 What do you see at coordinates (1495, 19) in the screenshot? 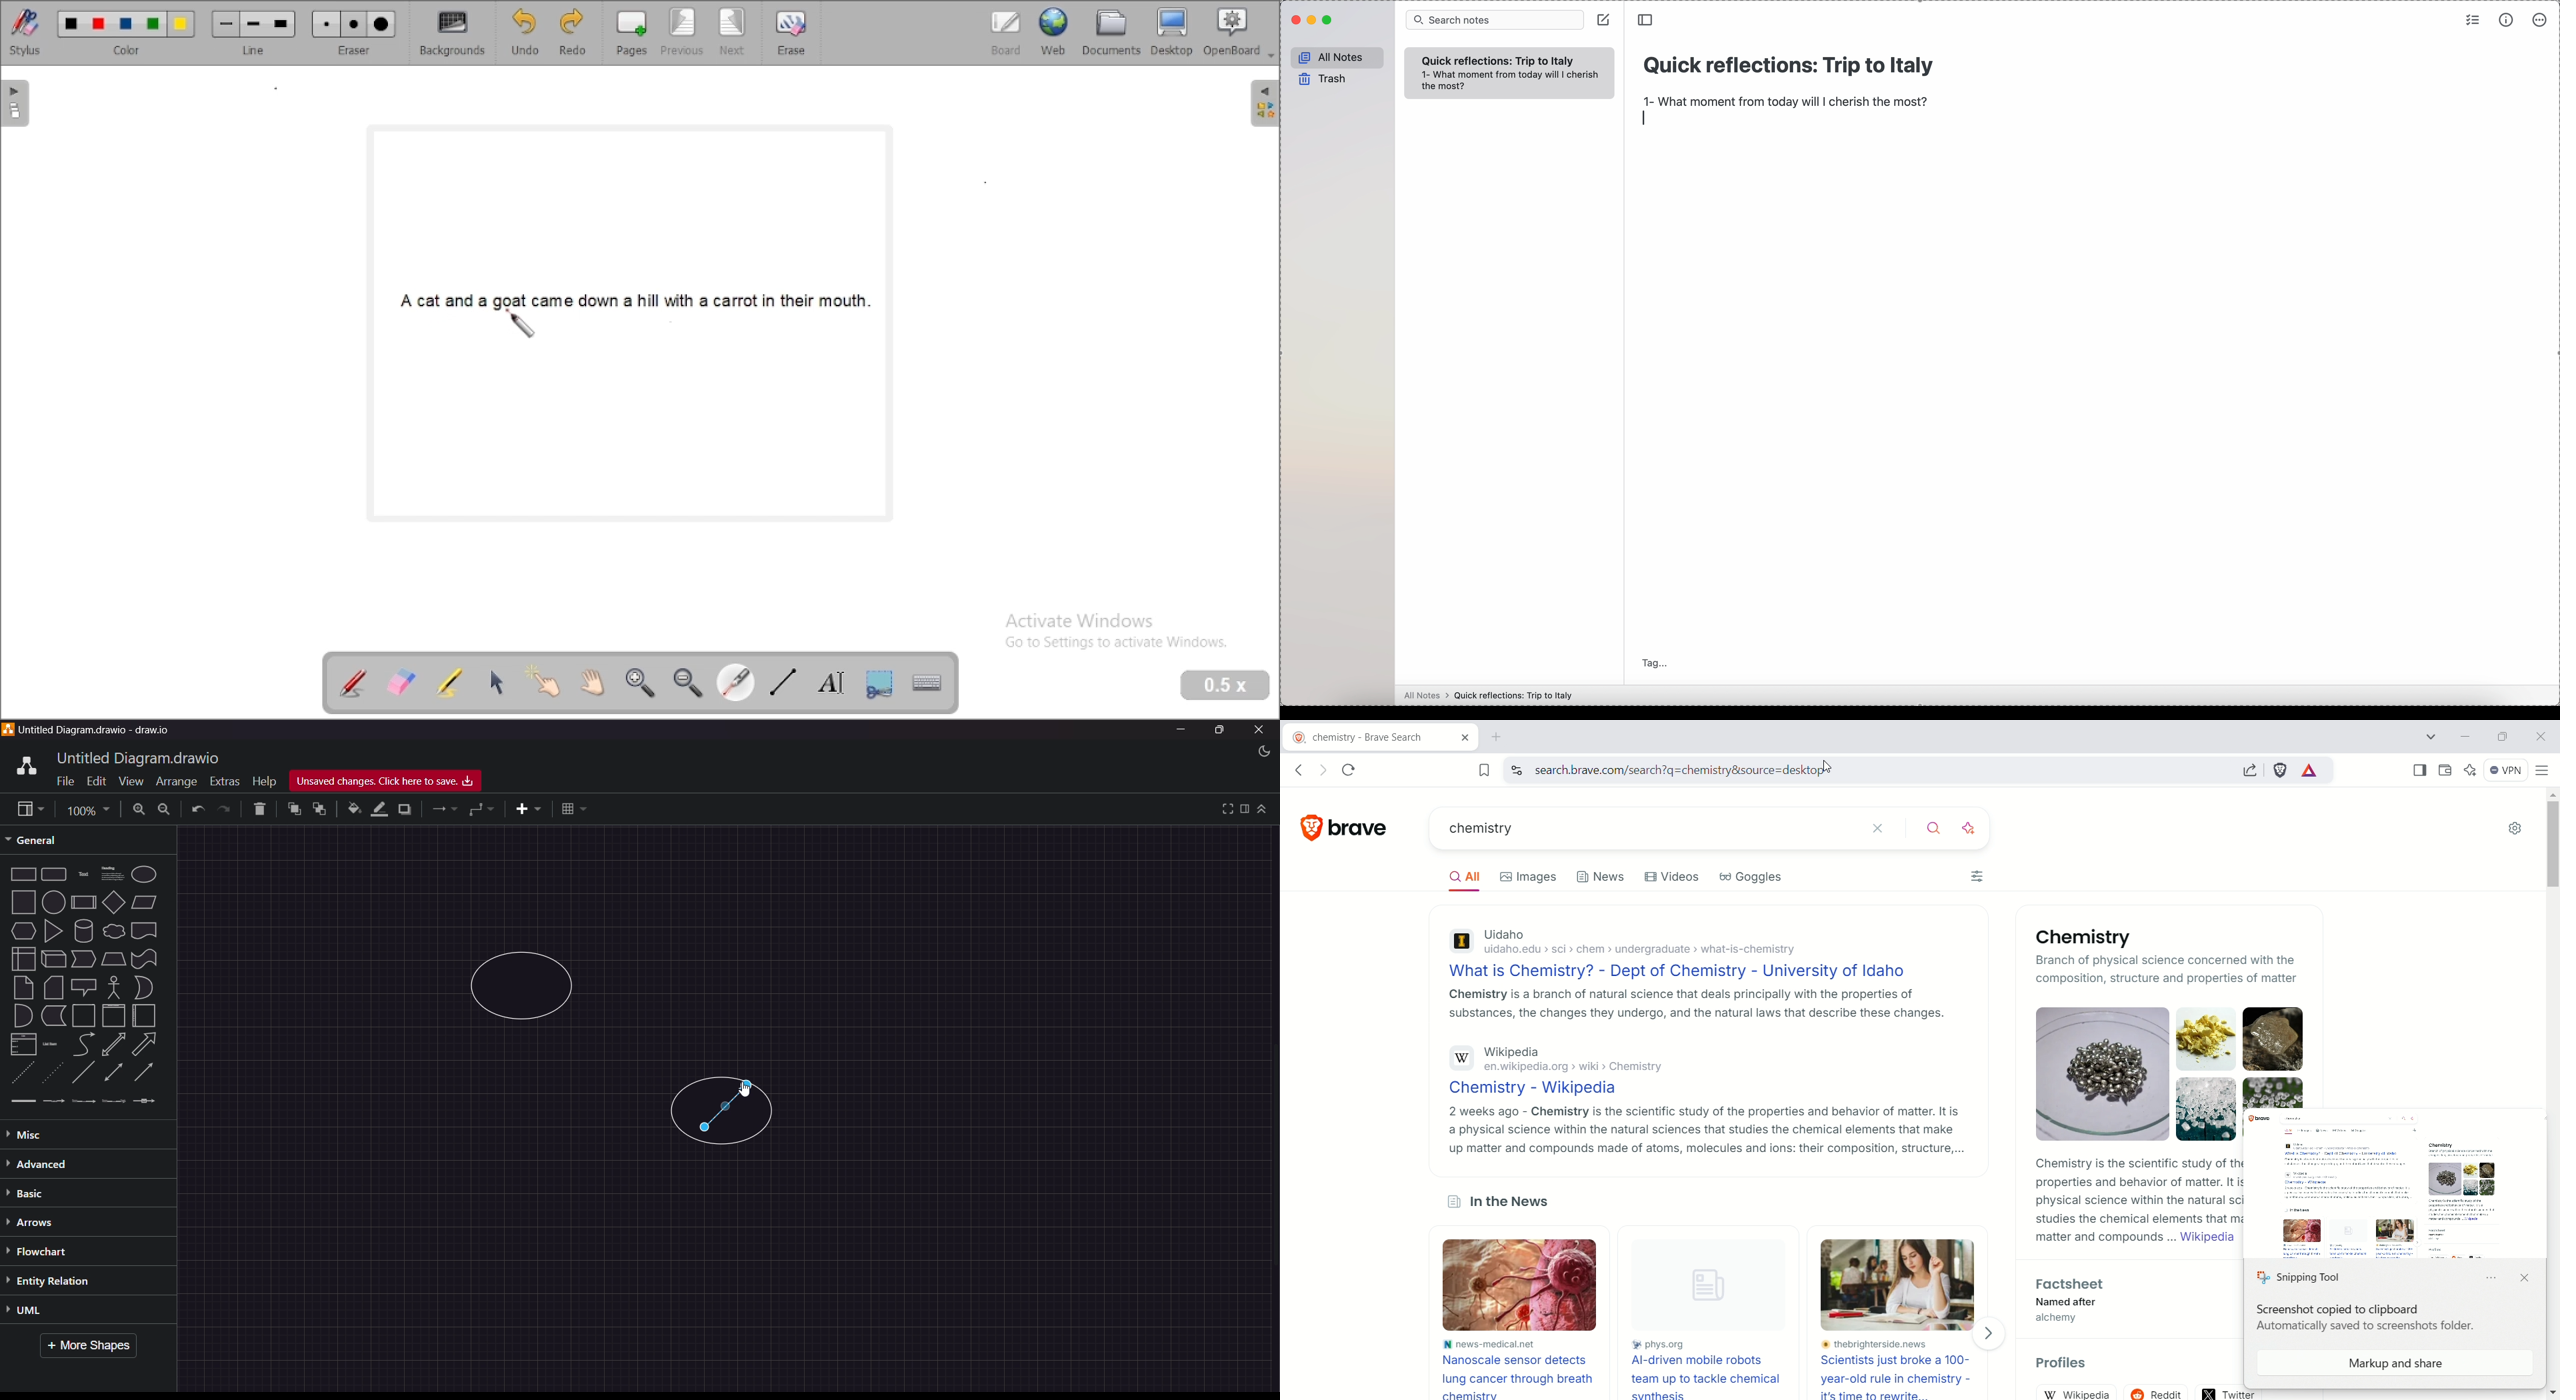
I see `search bar` at bounding box center [1495, 19].